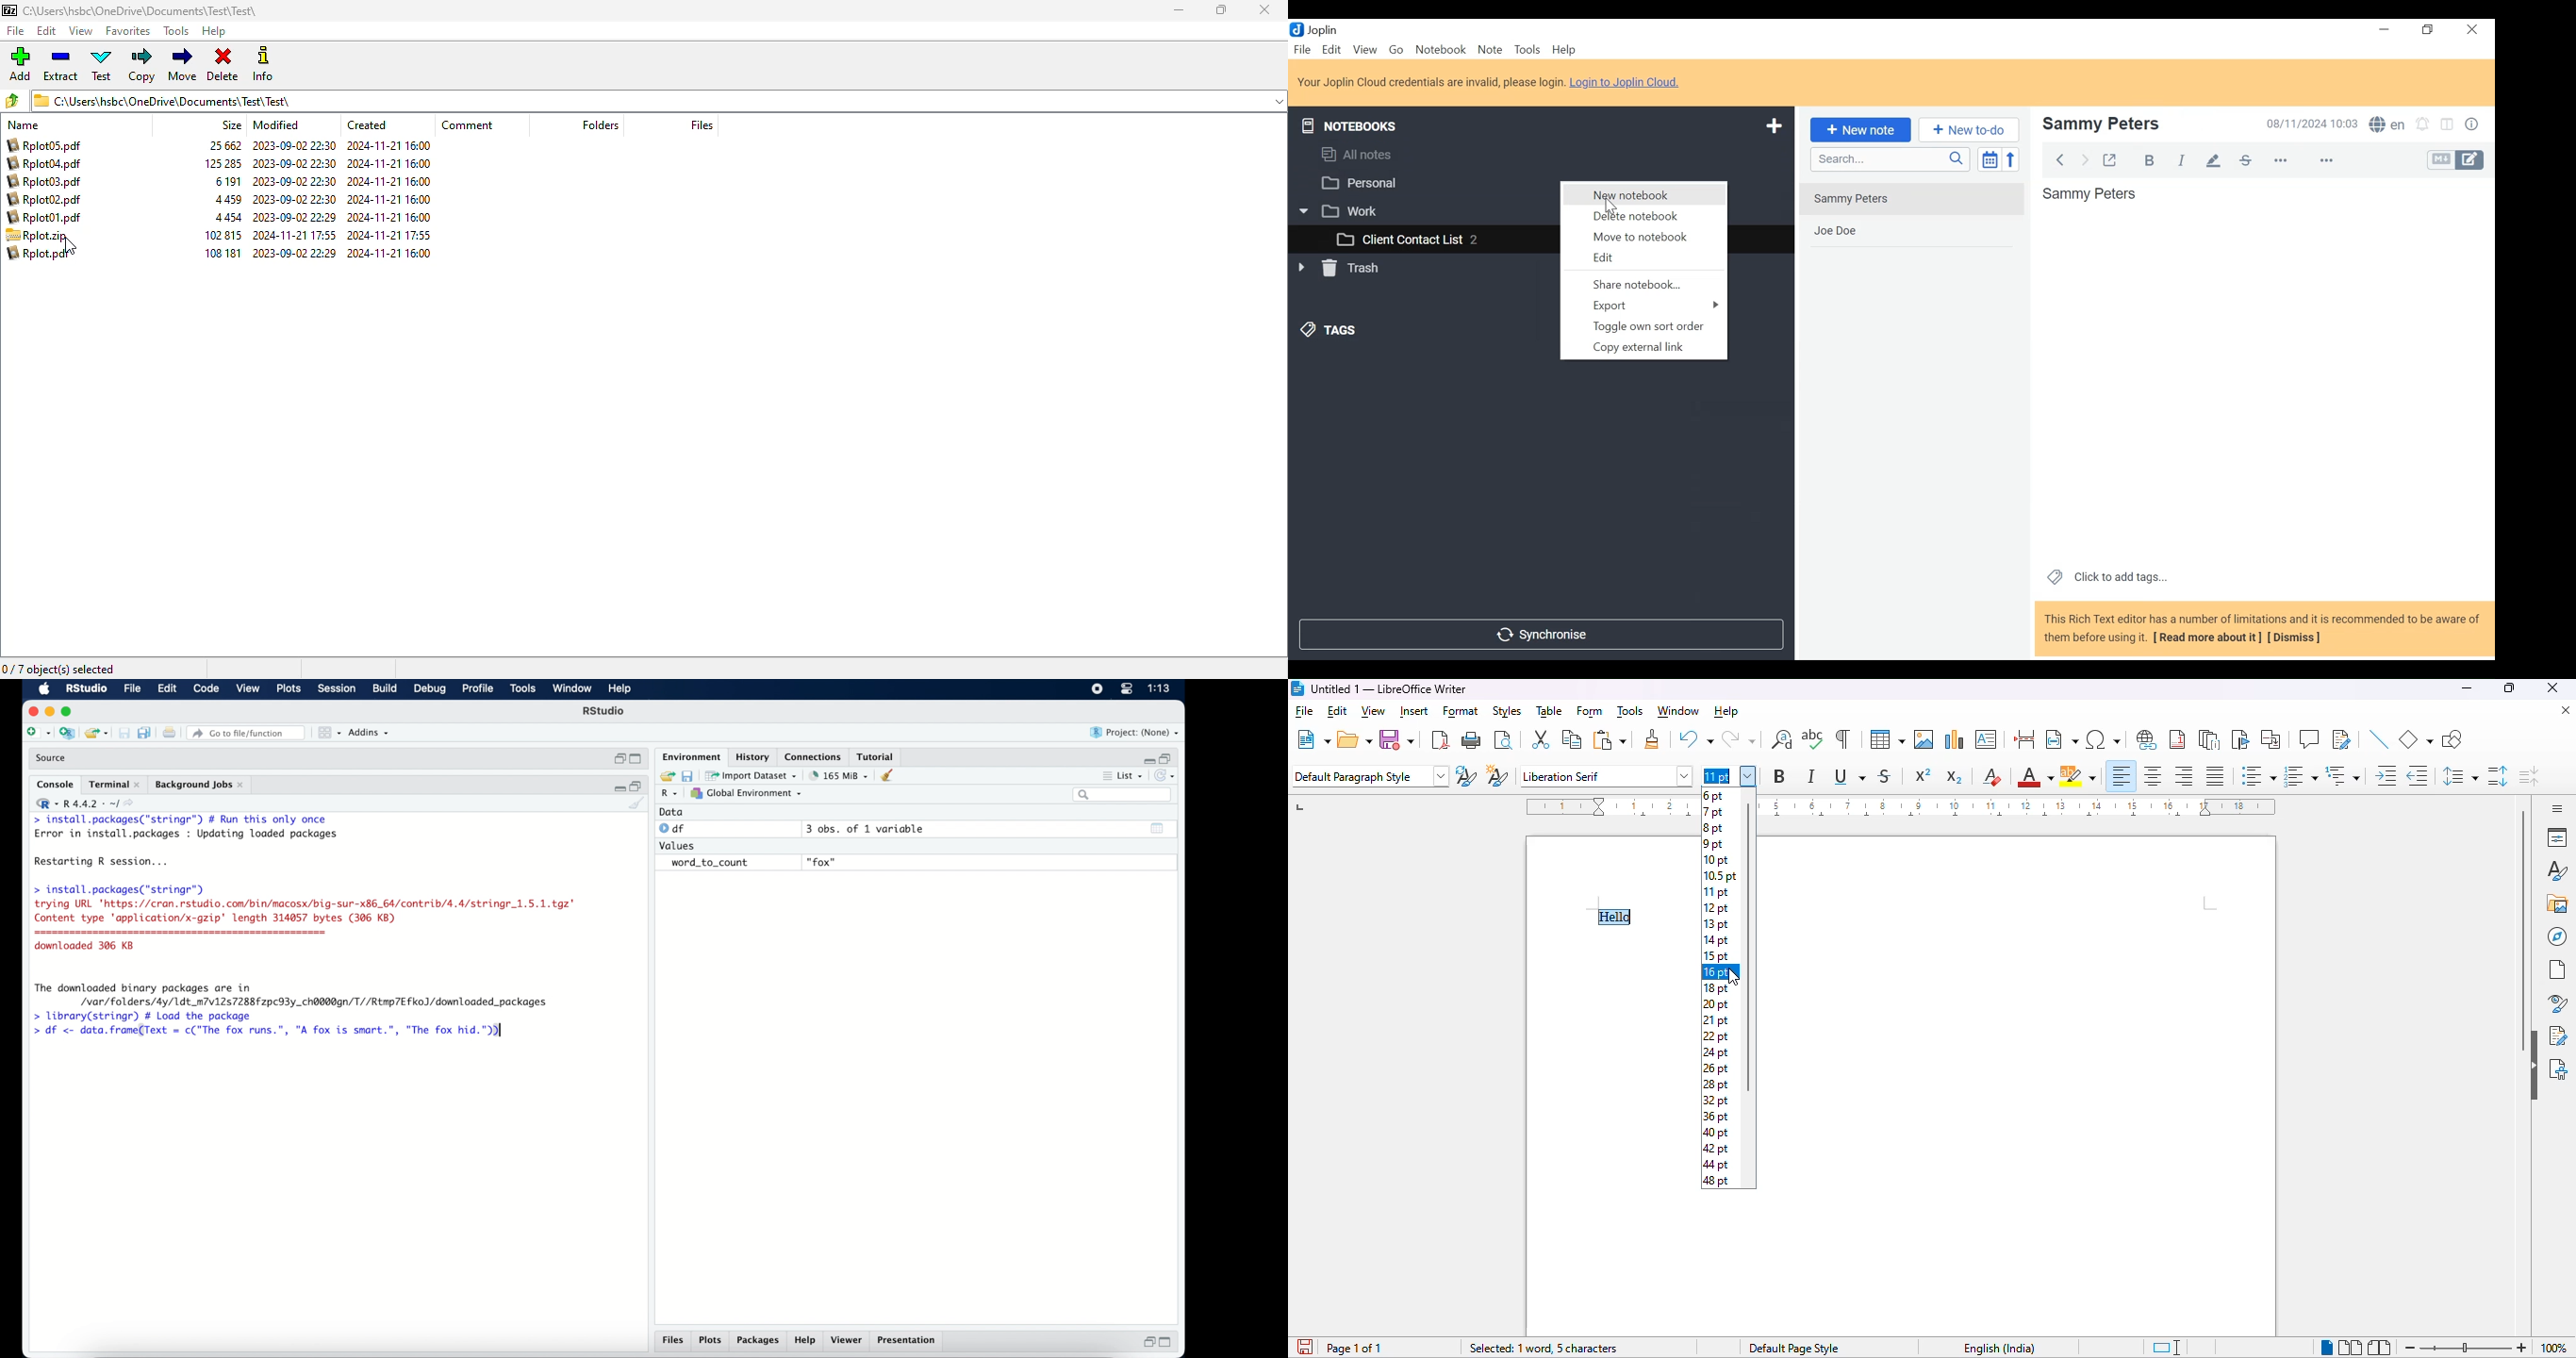 The image size is (2576, 1372). I want to click on Strikethrough, so click(2243, 160).